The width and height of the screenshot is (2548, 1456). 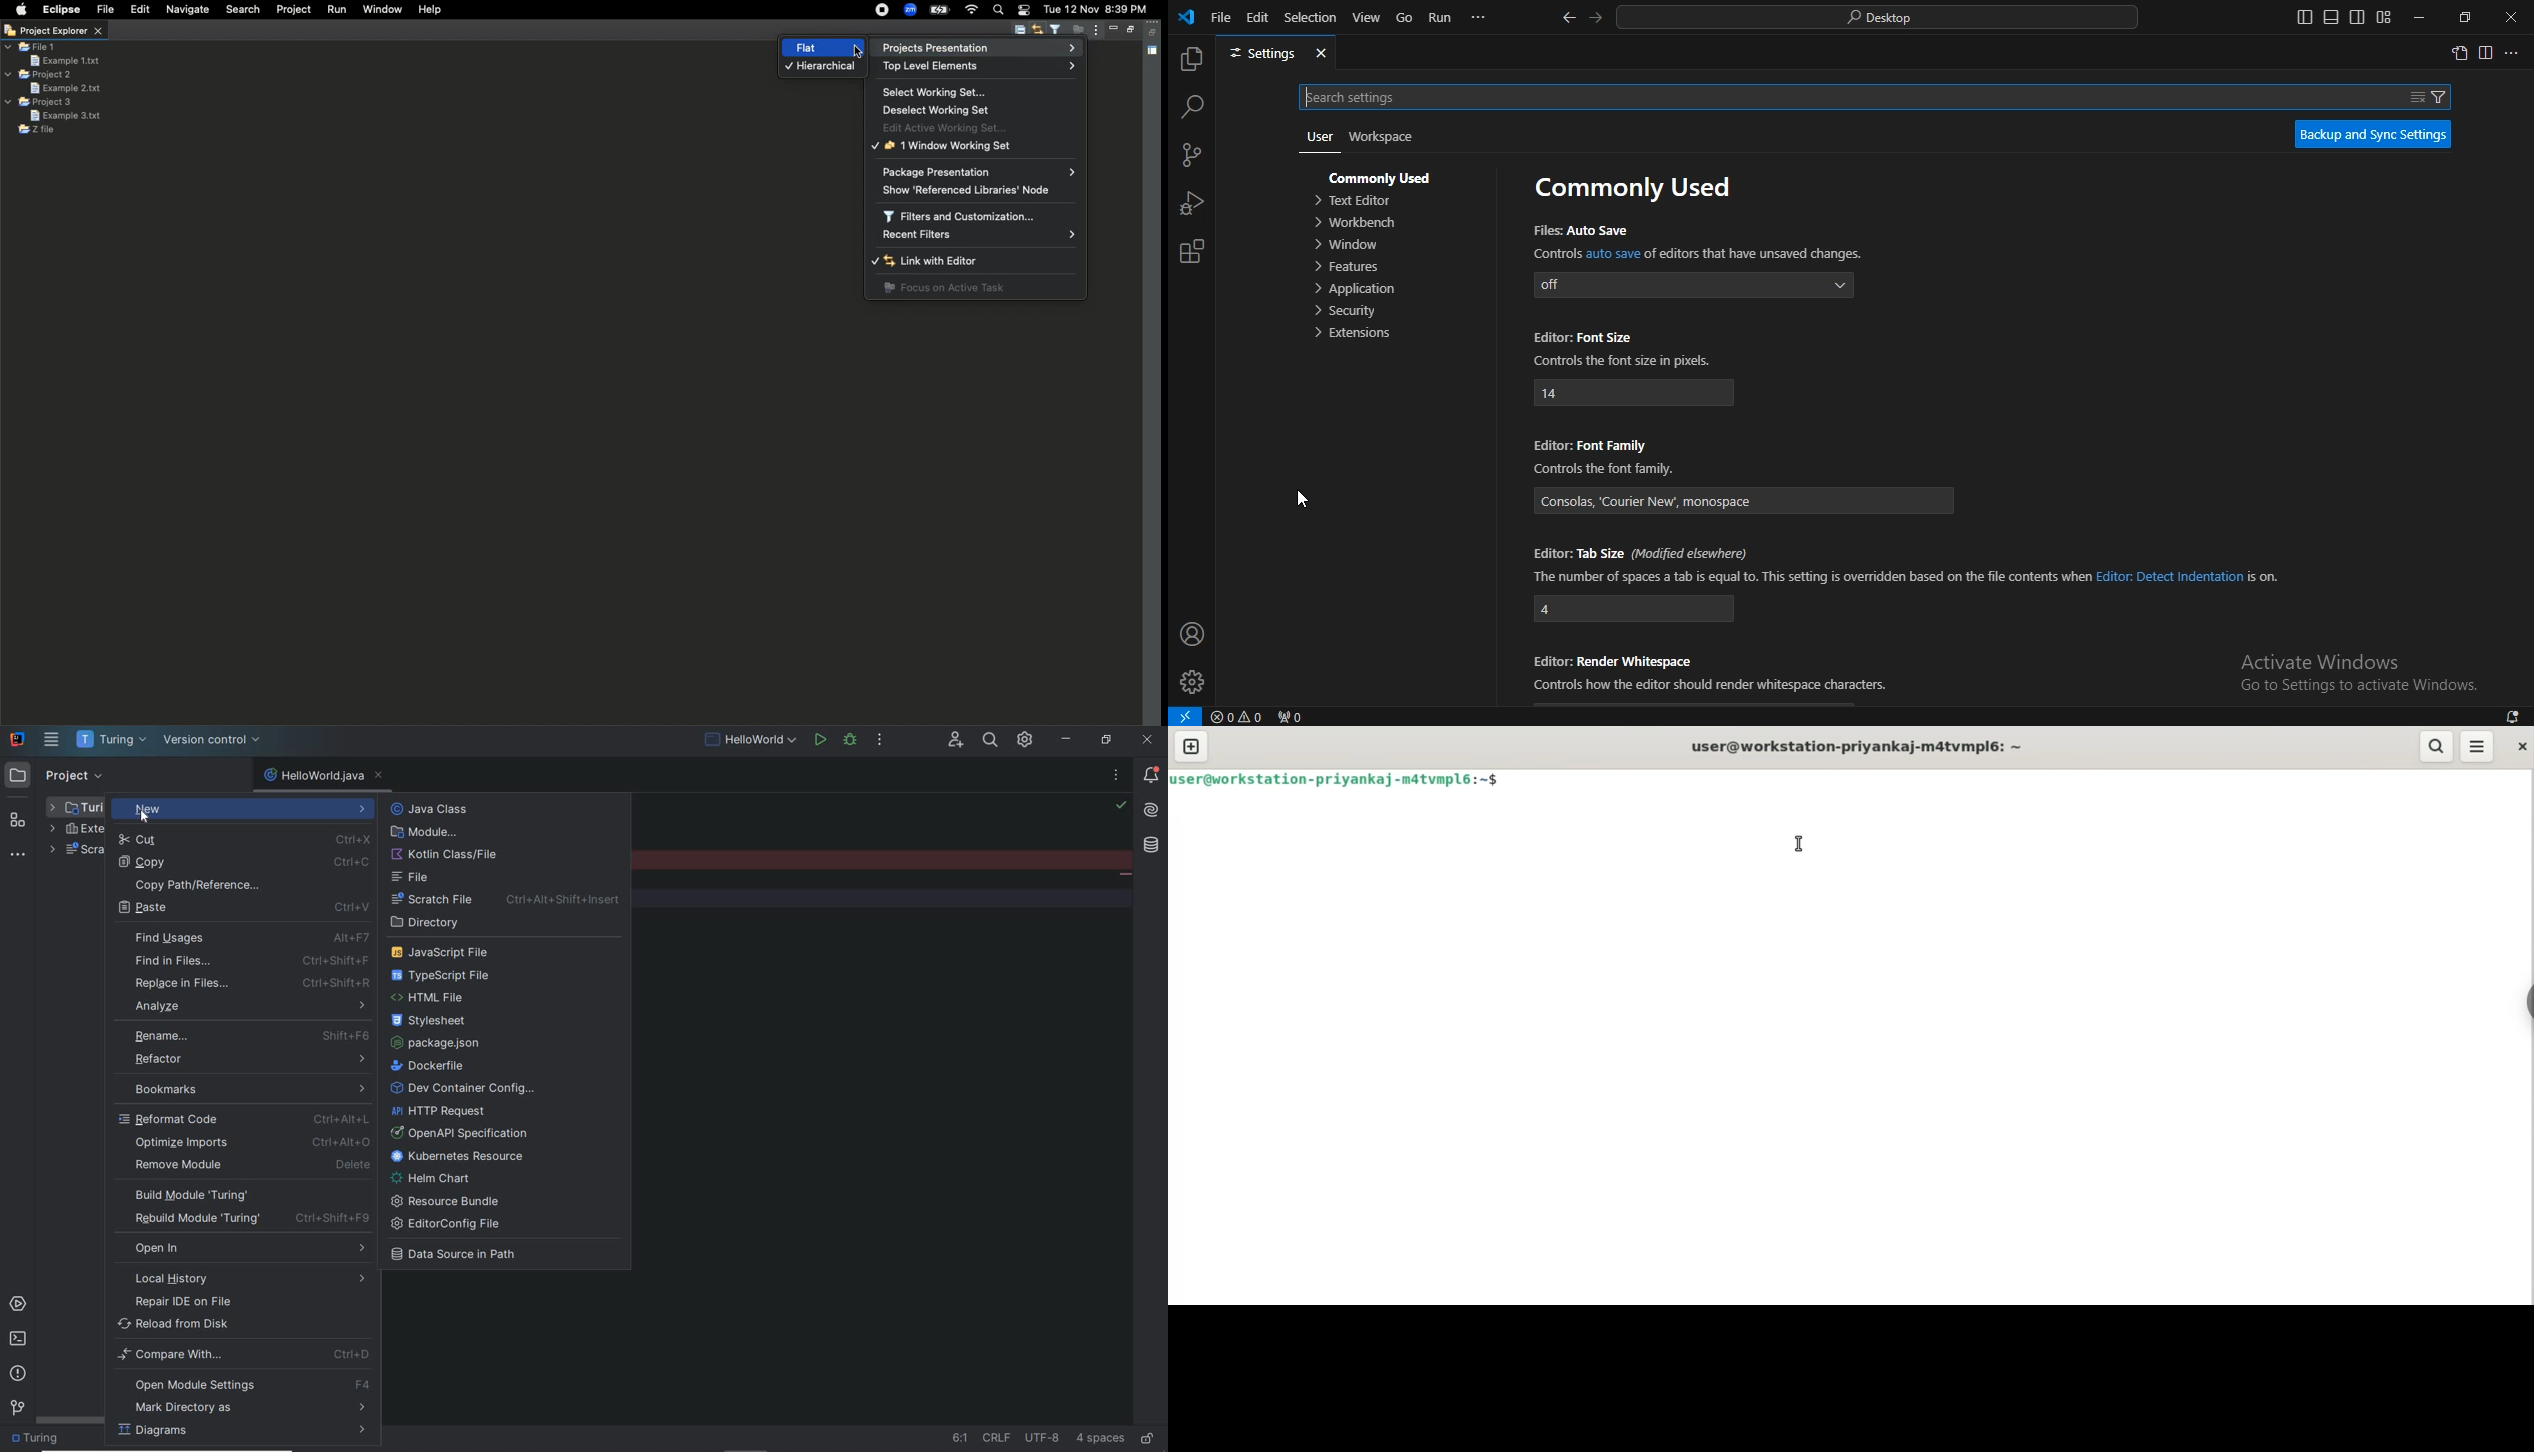 What do you see at coordinates (213, 741) in the screenshot?
I see `version control` at bounding box center [213, 741].